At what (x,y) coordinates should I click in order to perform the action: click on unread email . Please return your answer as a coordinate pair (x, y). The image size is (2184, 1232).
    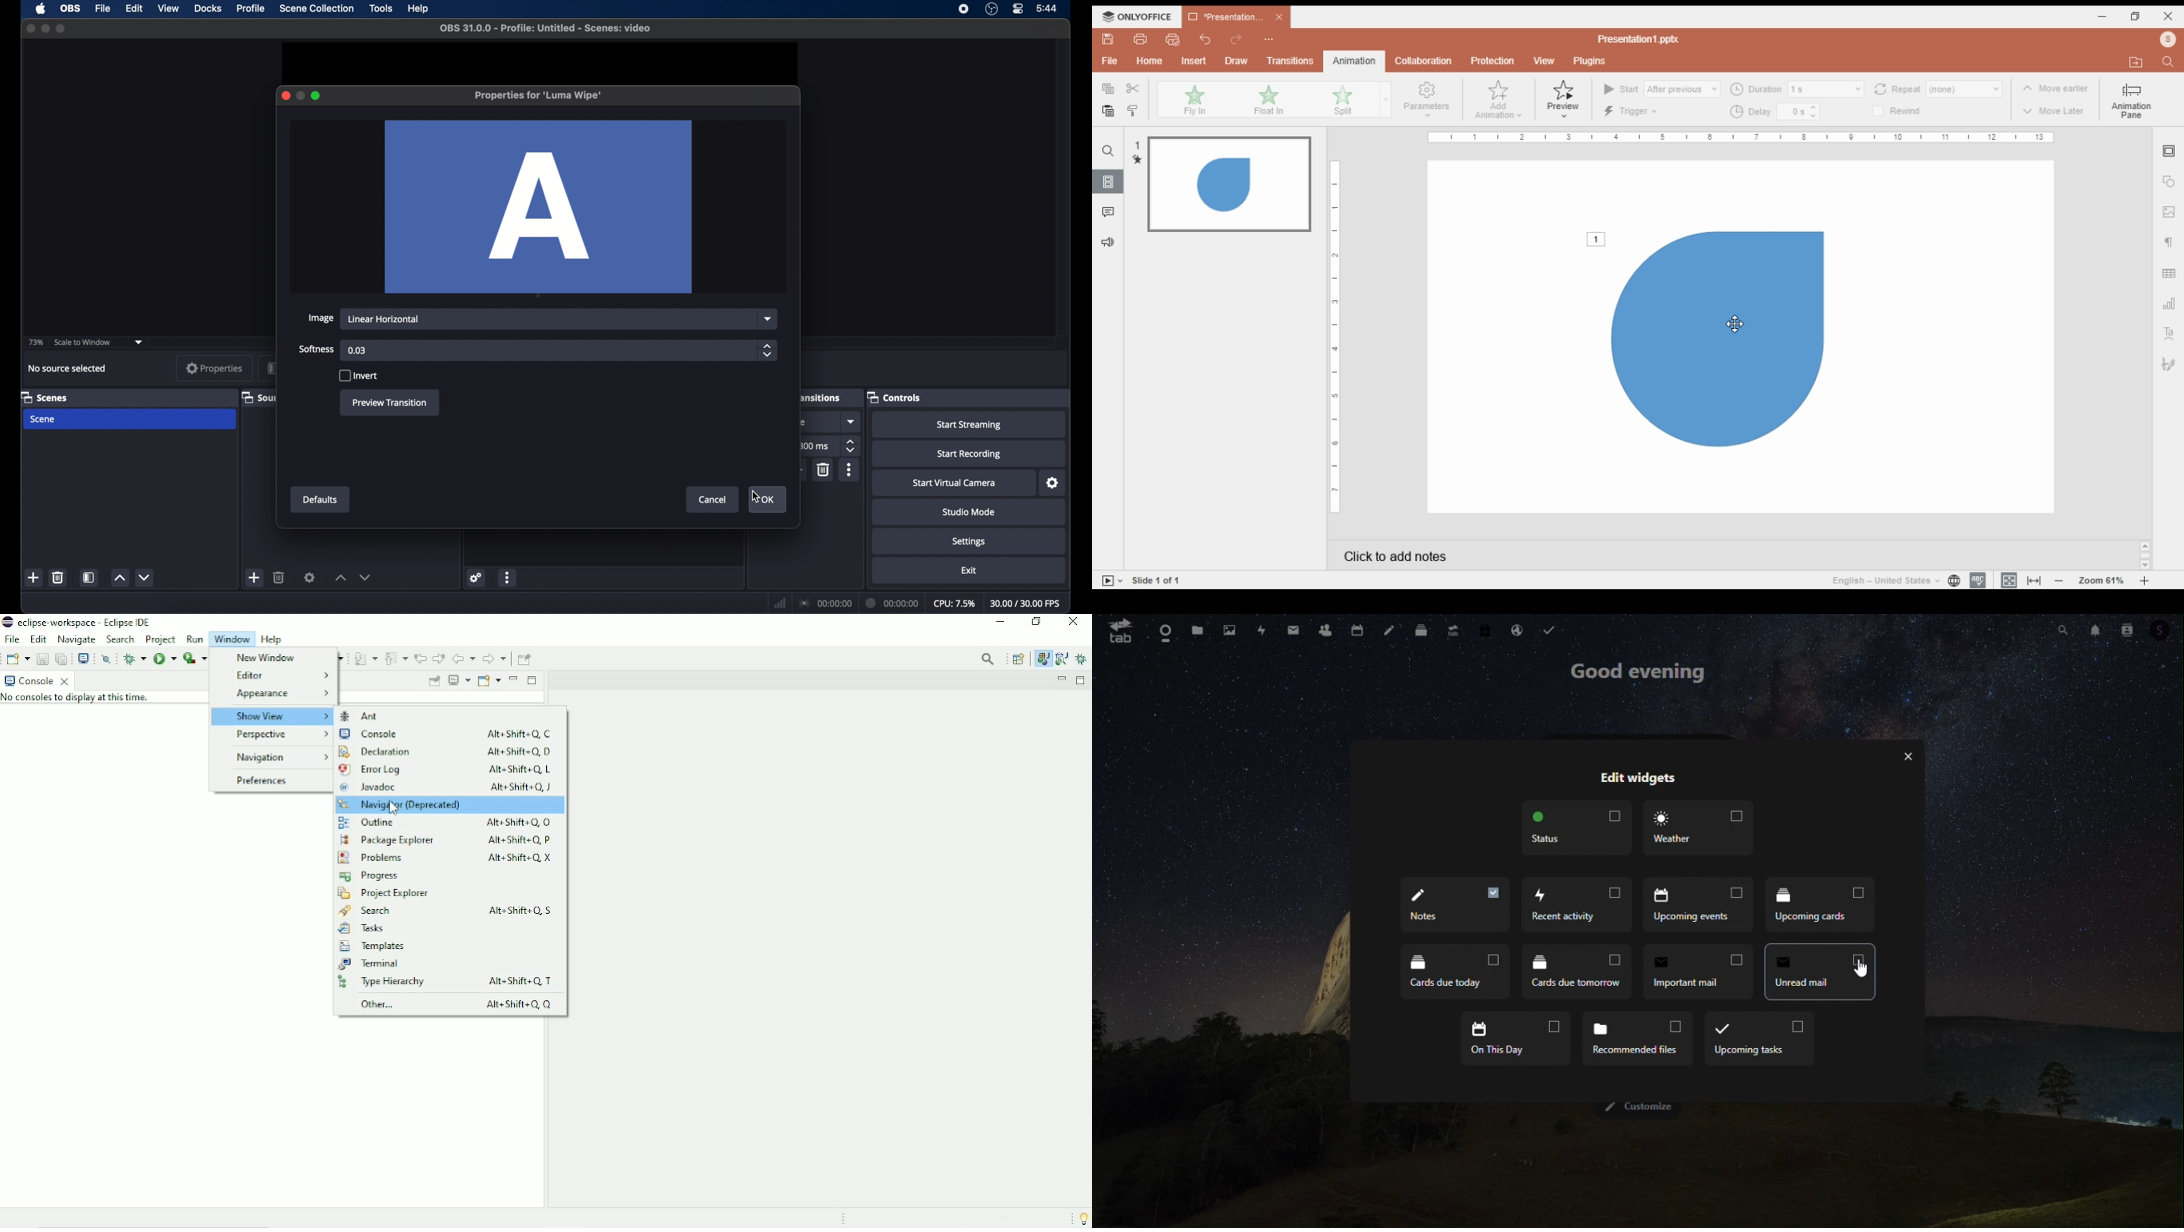
    Looking at the image, I should click on (1698, 971).